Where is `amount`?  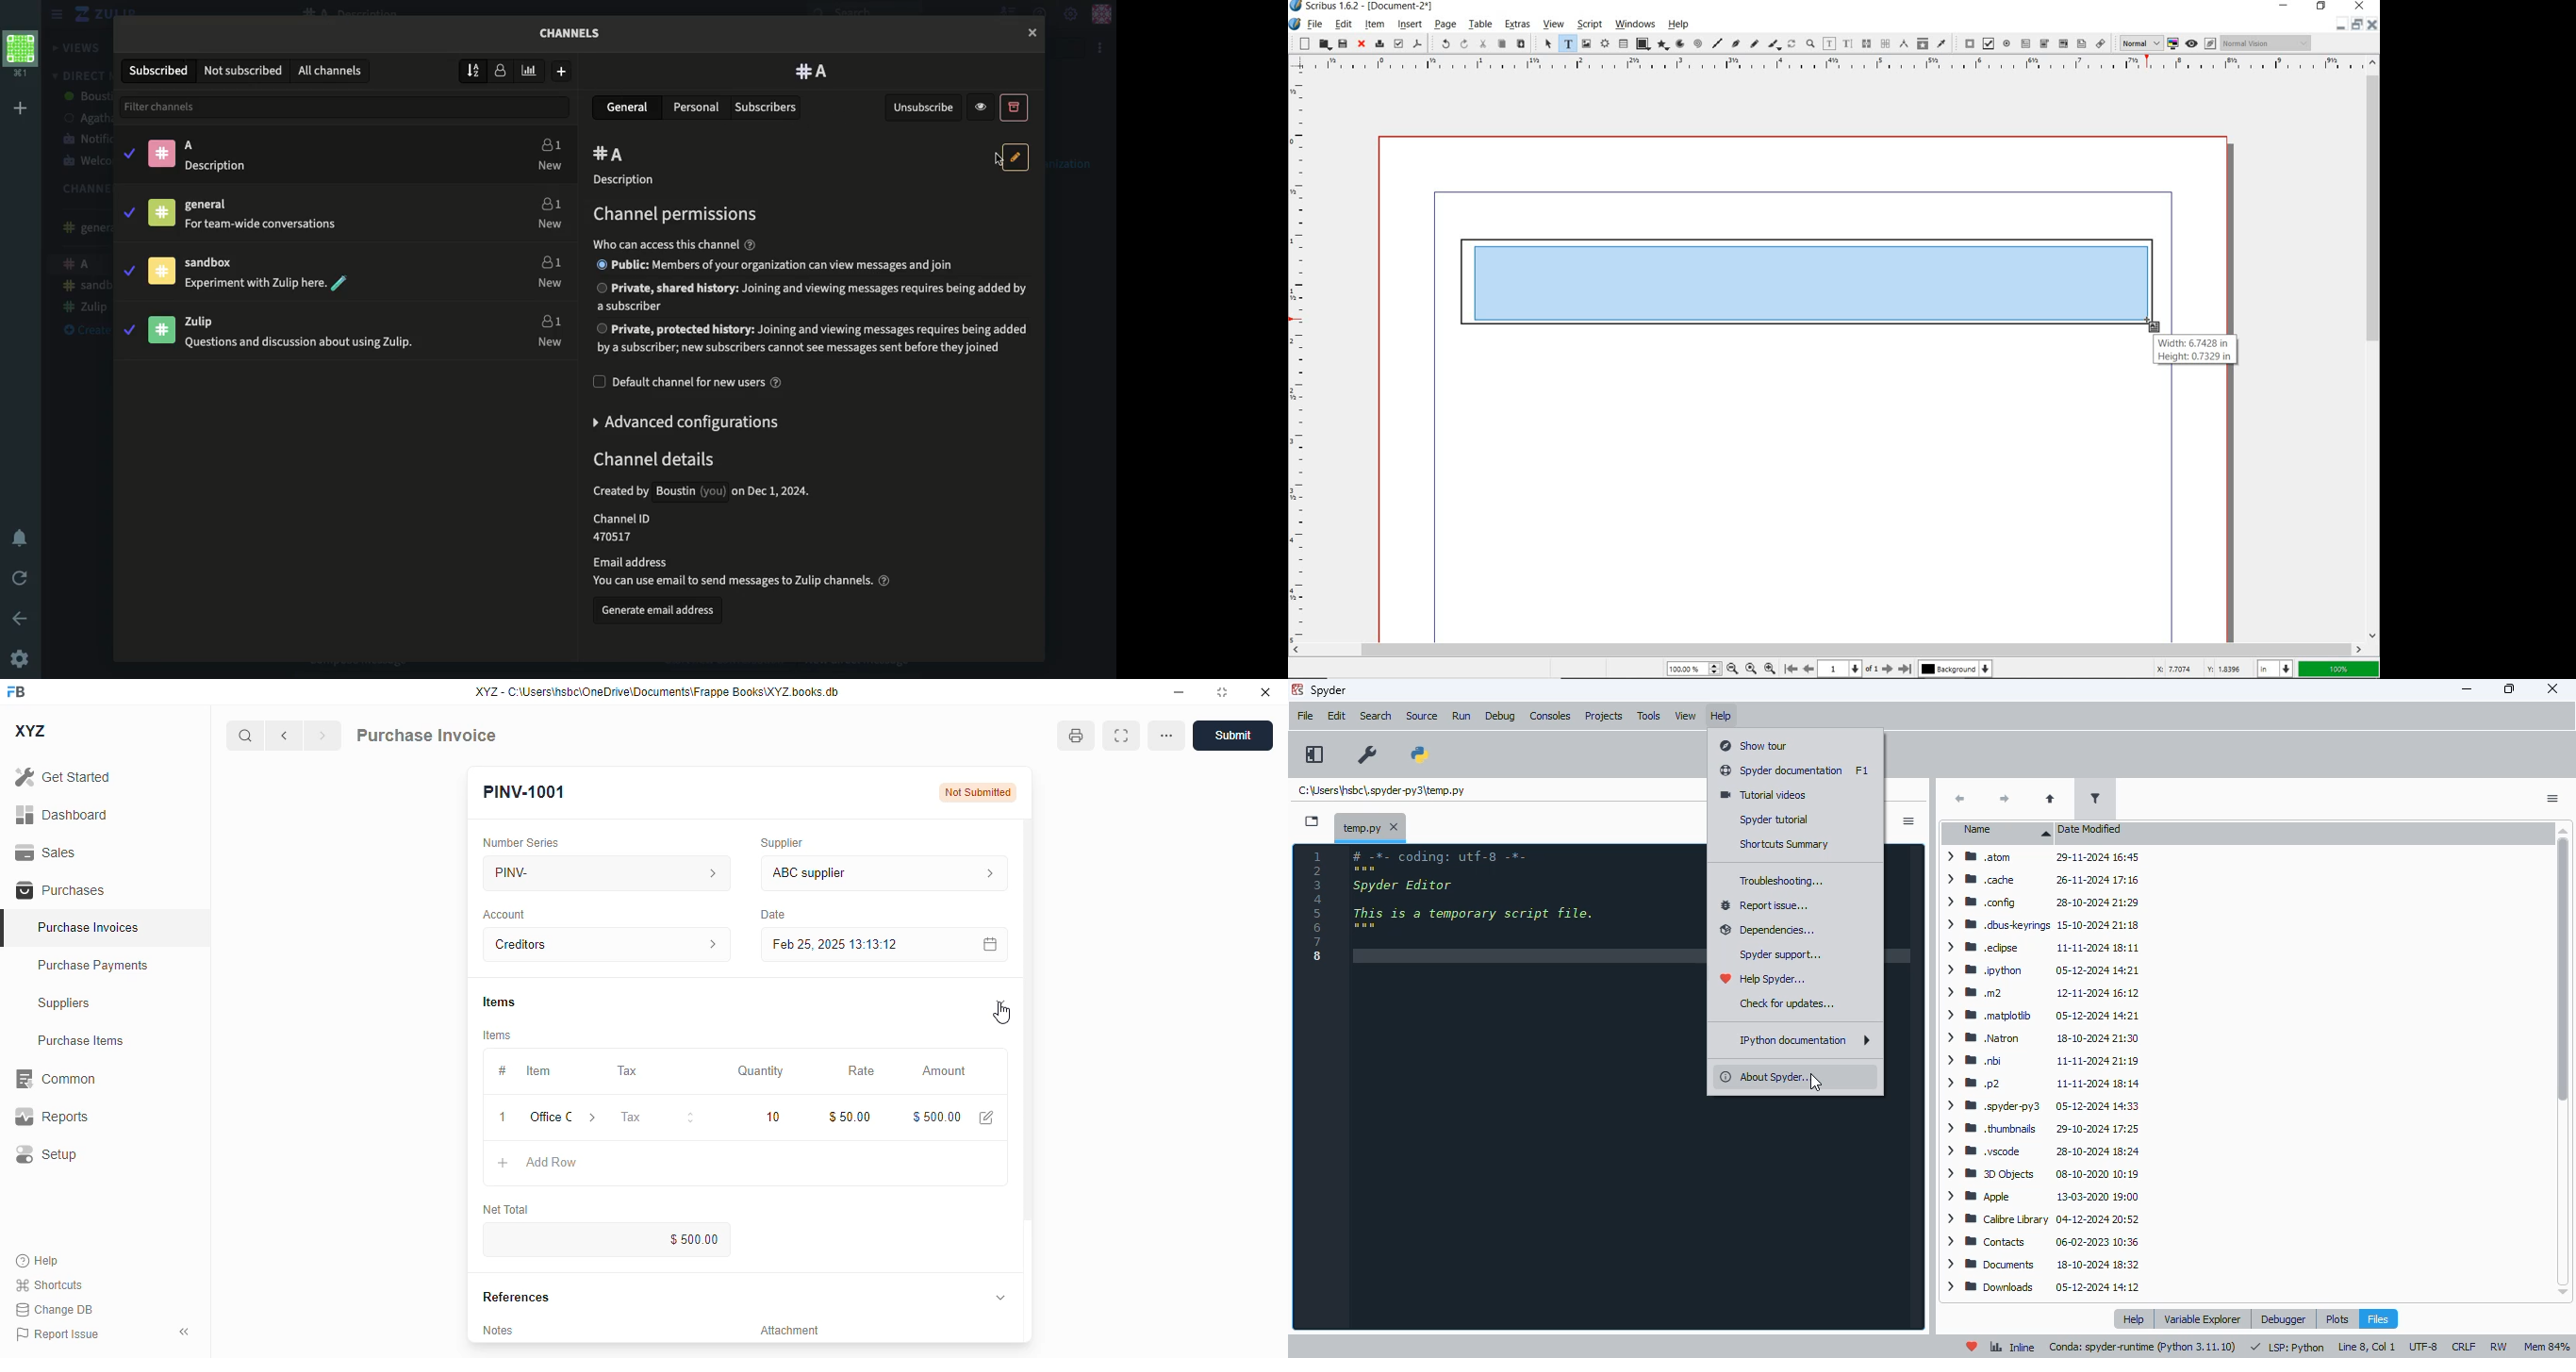 amount is located at coordinates (945, 1070).